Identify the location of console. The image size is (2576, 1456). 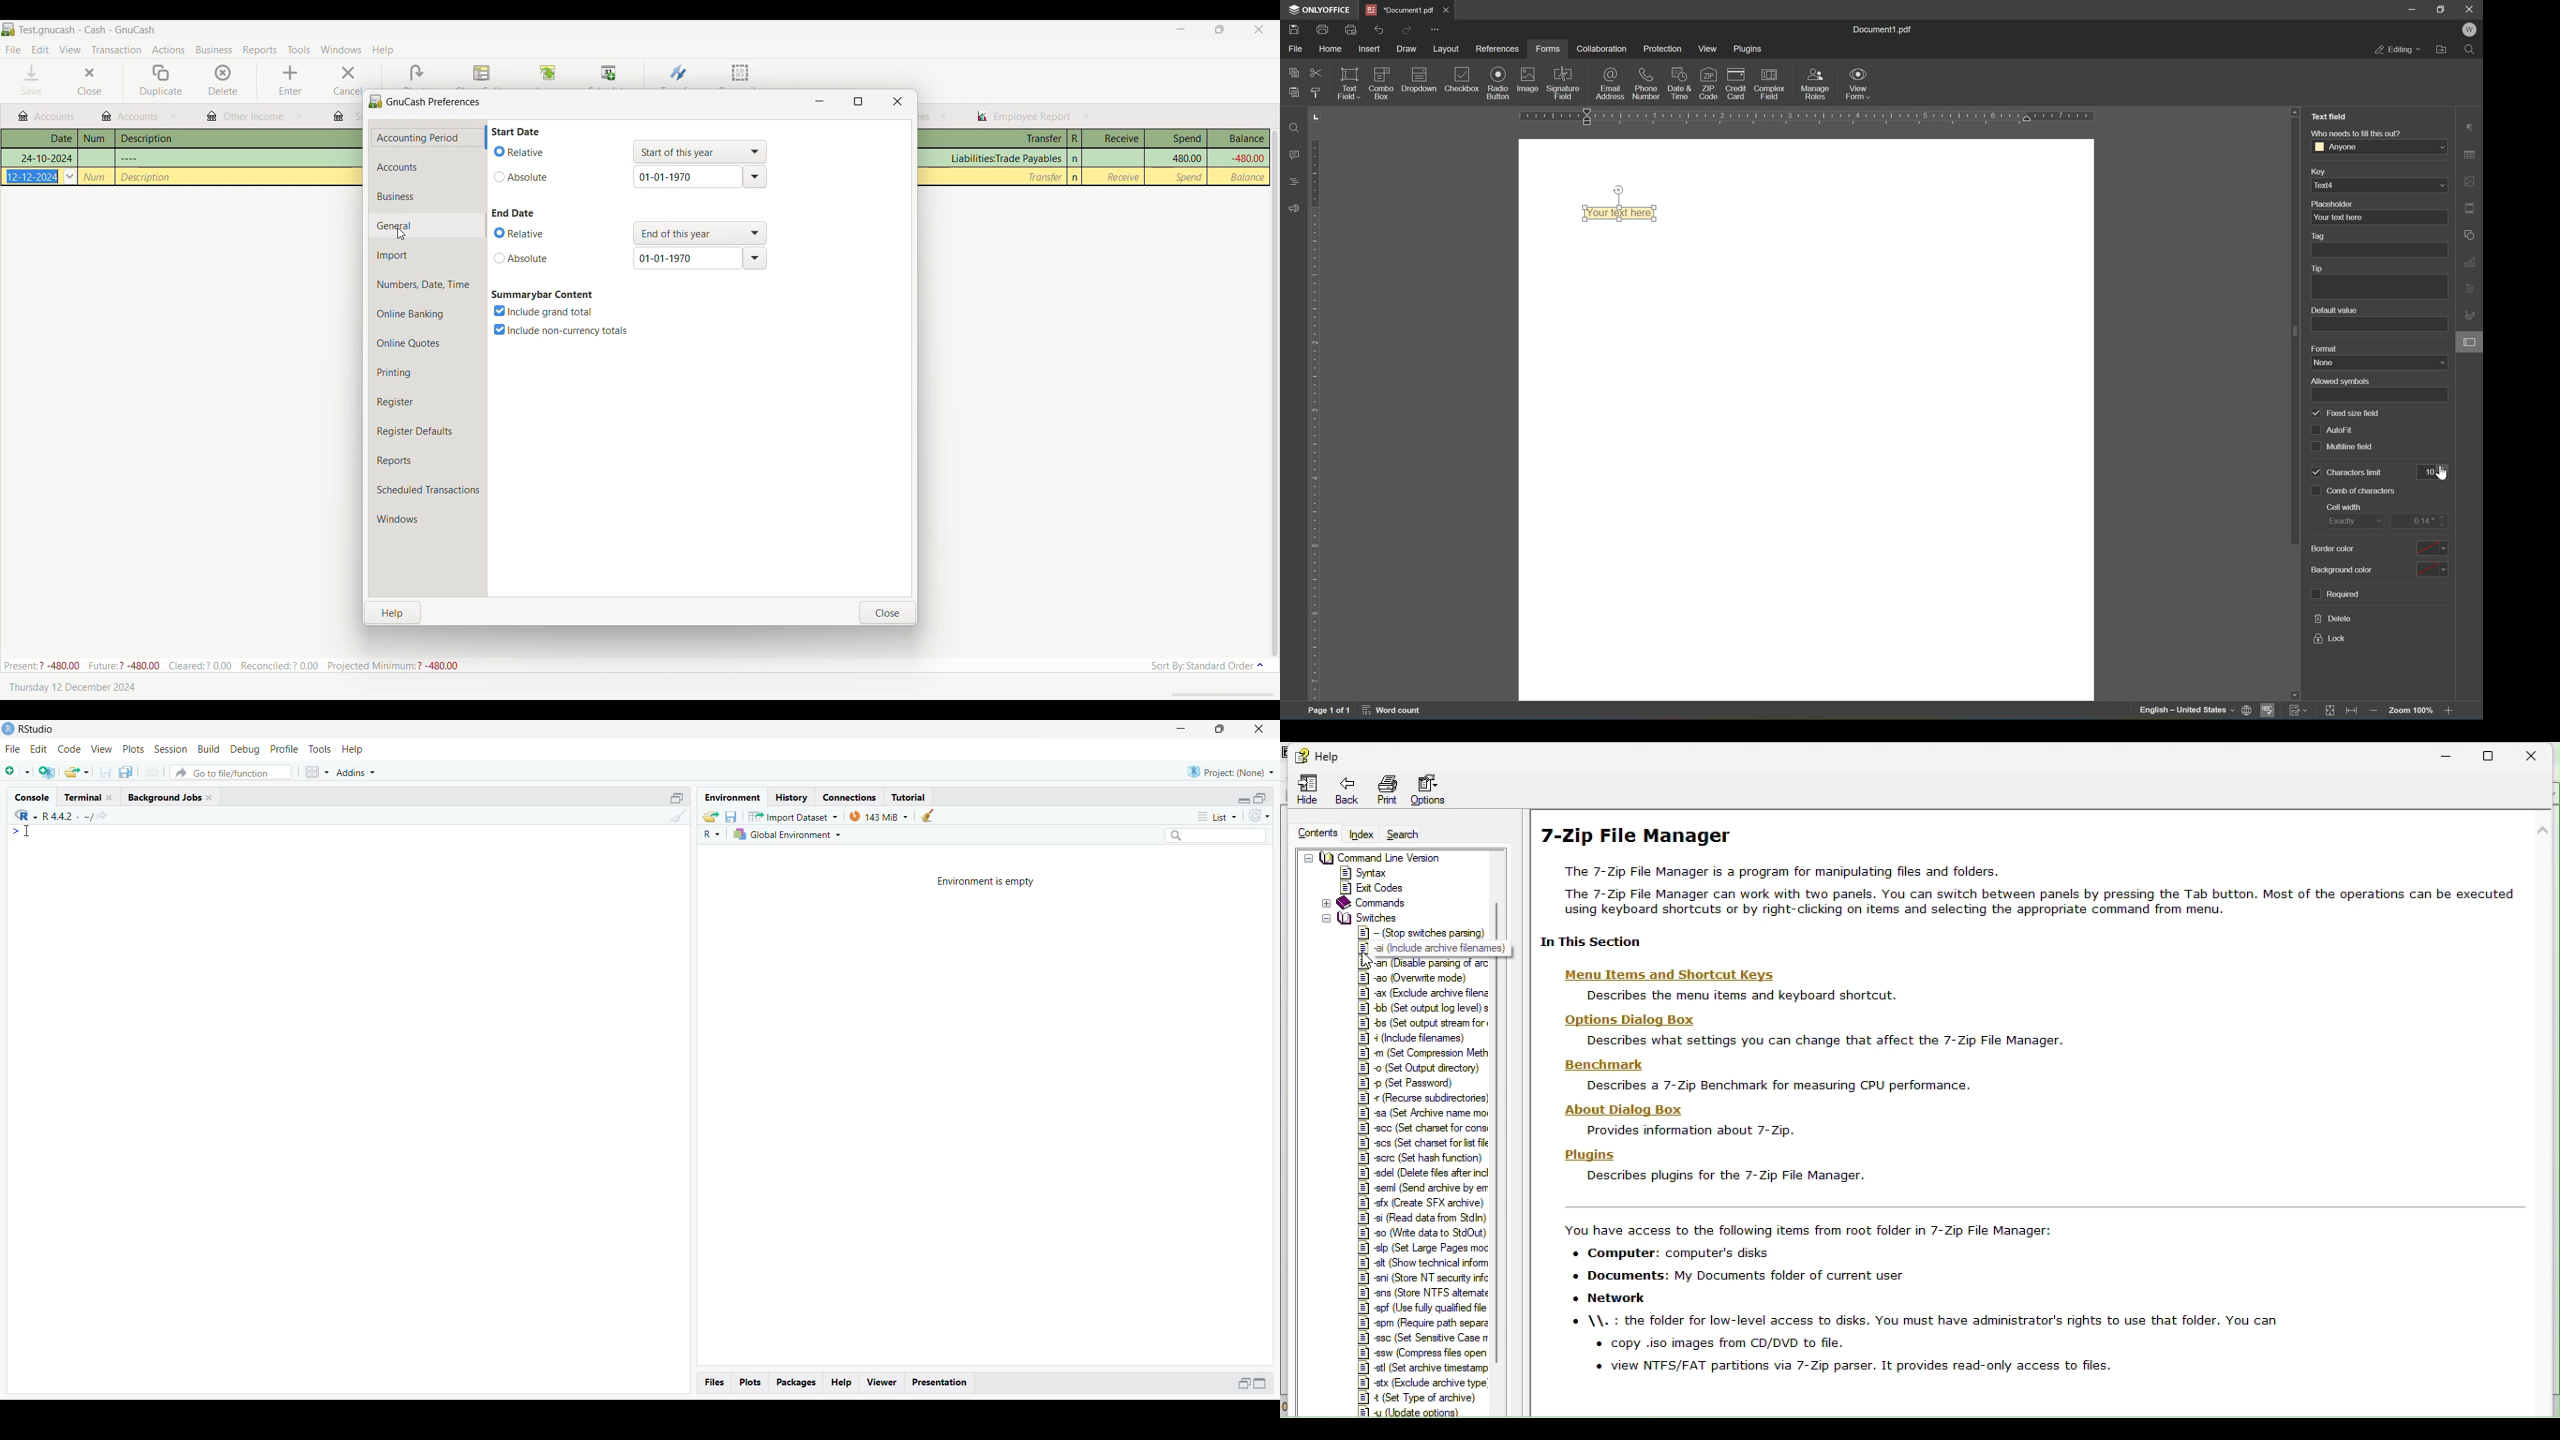
(35, 798).